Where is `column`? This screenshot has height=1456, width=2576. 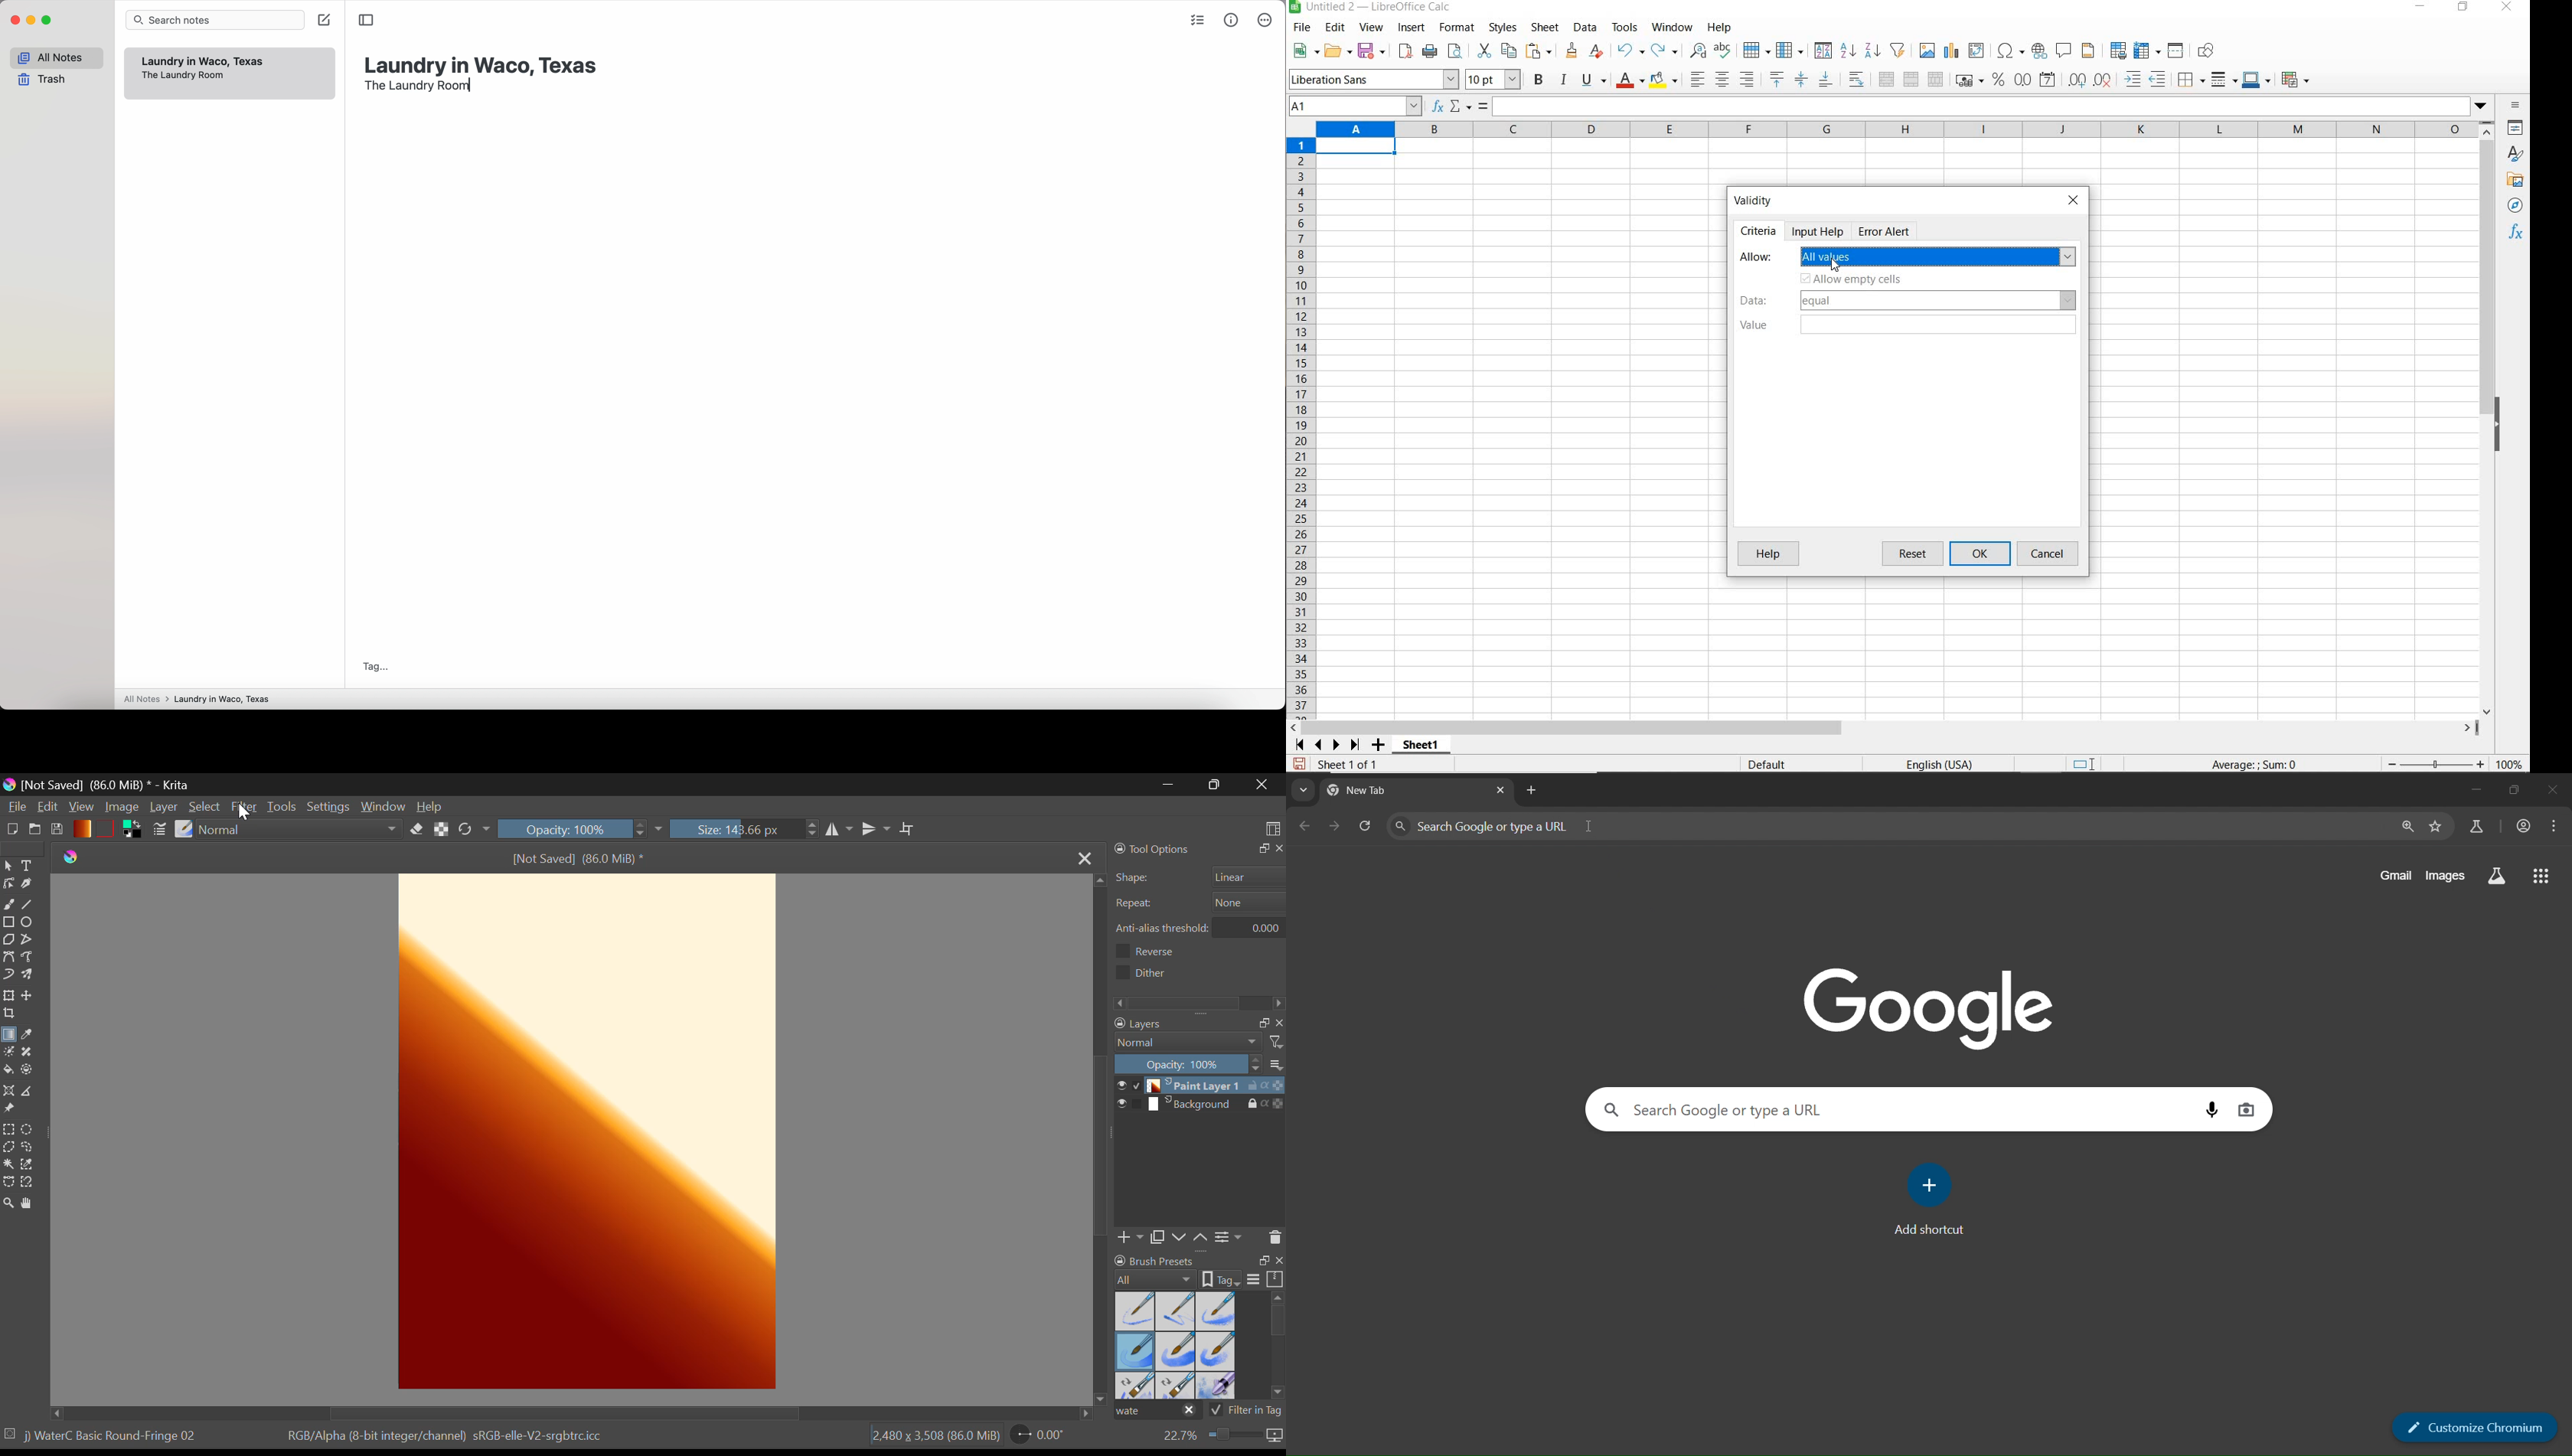
column is located at coordinates (1791, 51).